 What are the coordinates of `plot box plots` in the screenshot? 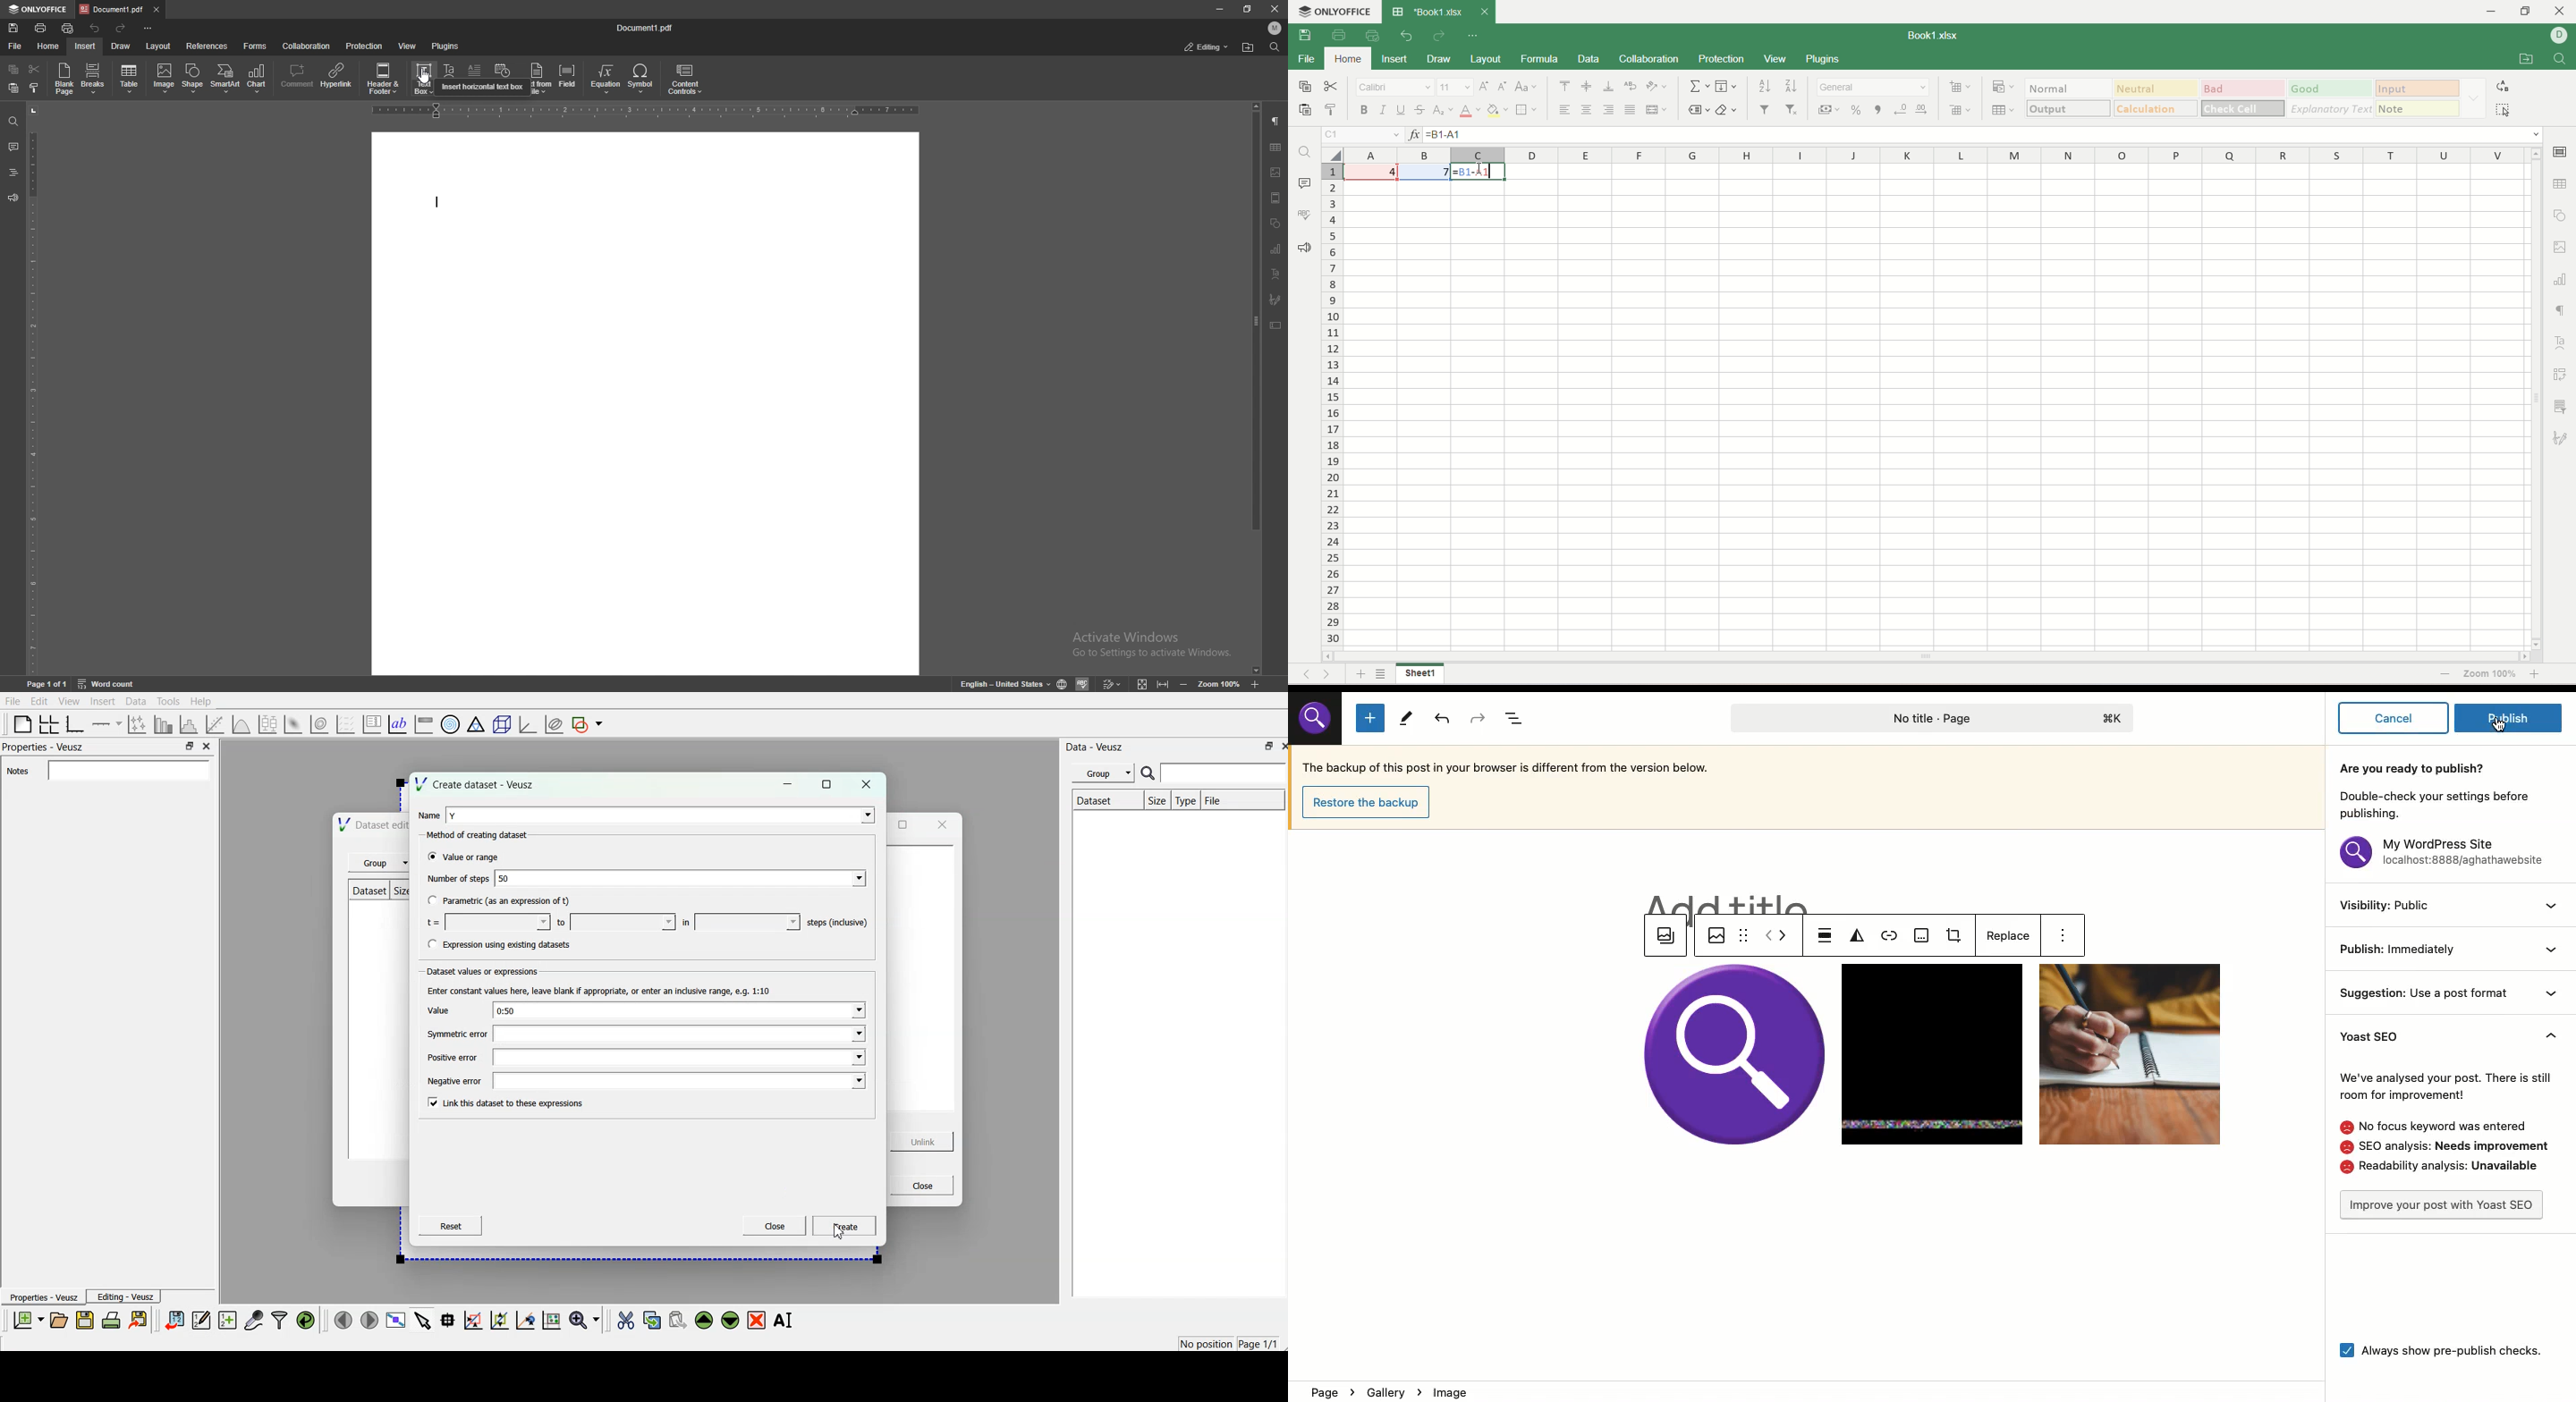 It's located at (270, 724).